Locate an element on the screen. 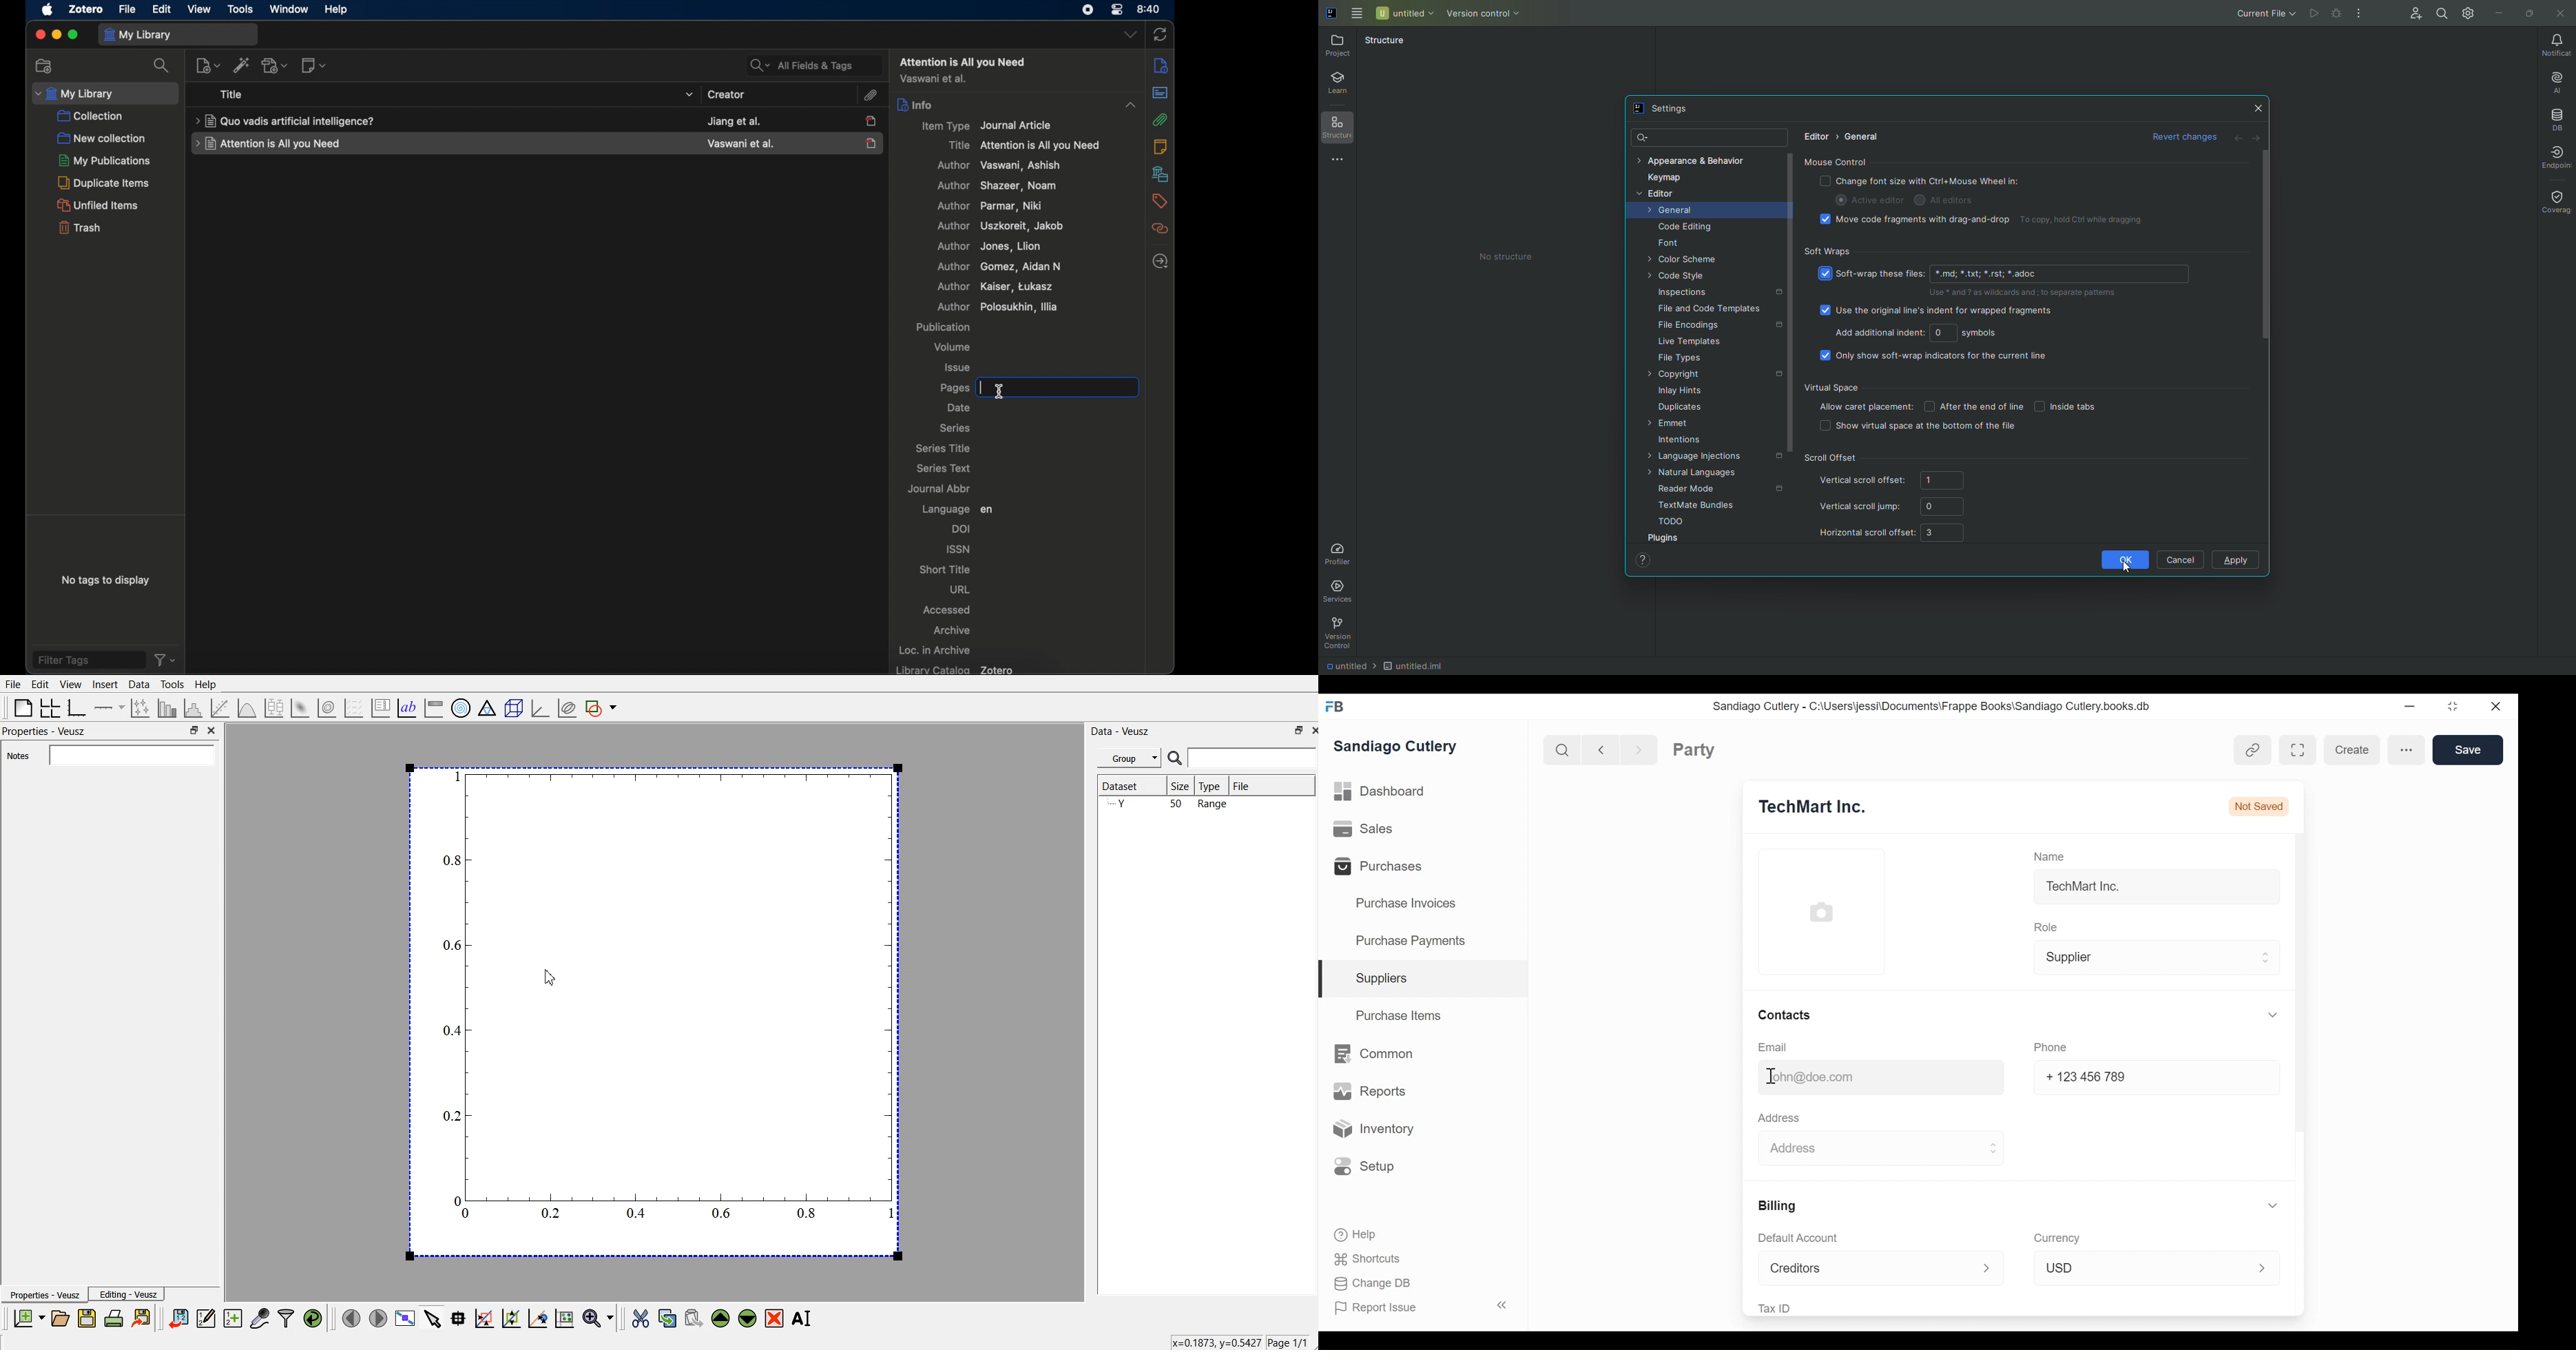 Image resolution: width=2576 pixels, height=1372 pixels. new collections is located at coordinates (45, 66).